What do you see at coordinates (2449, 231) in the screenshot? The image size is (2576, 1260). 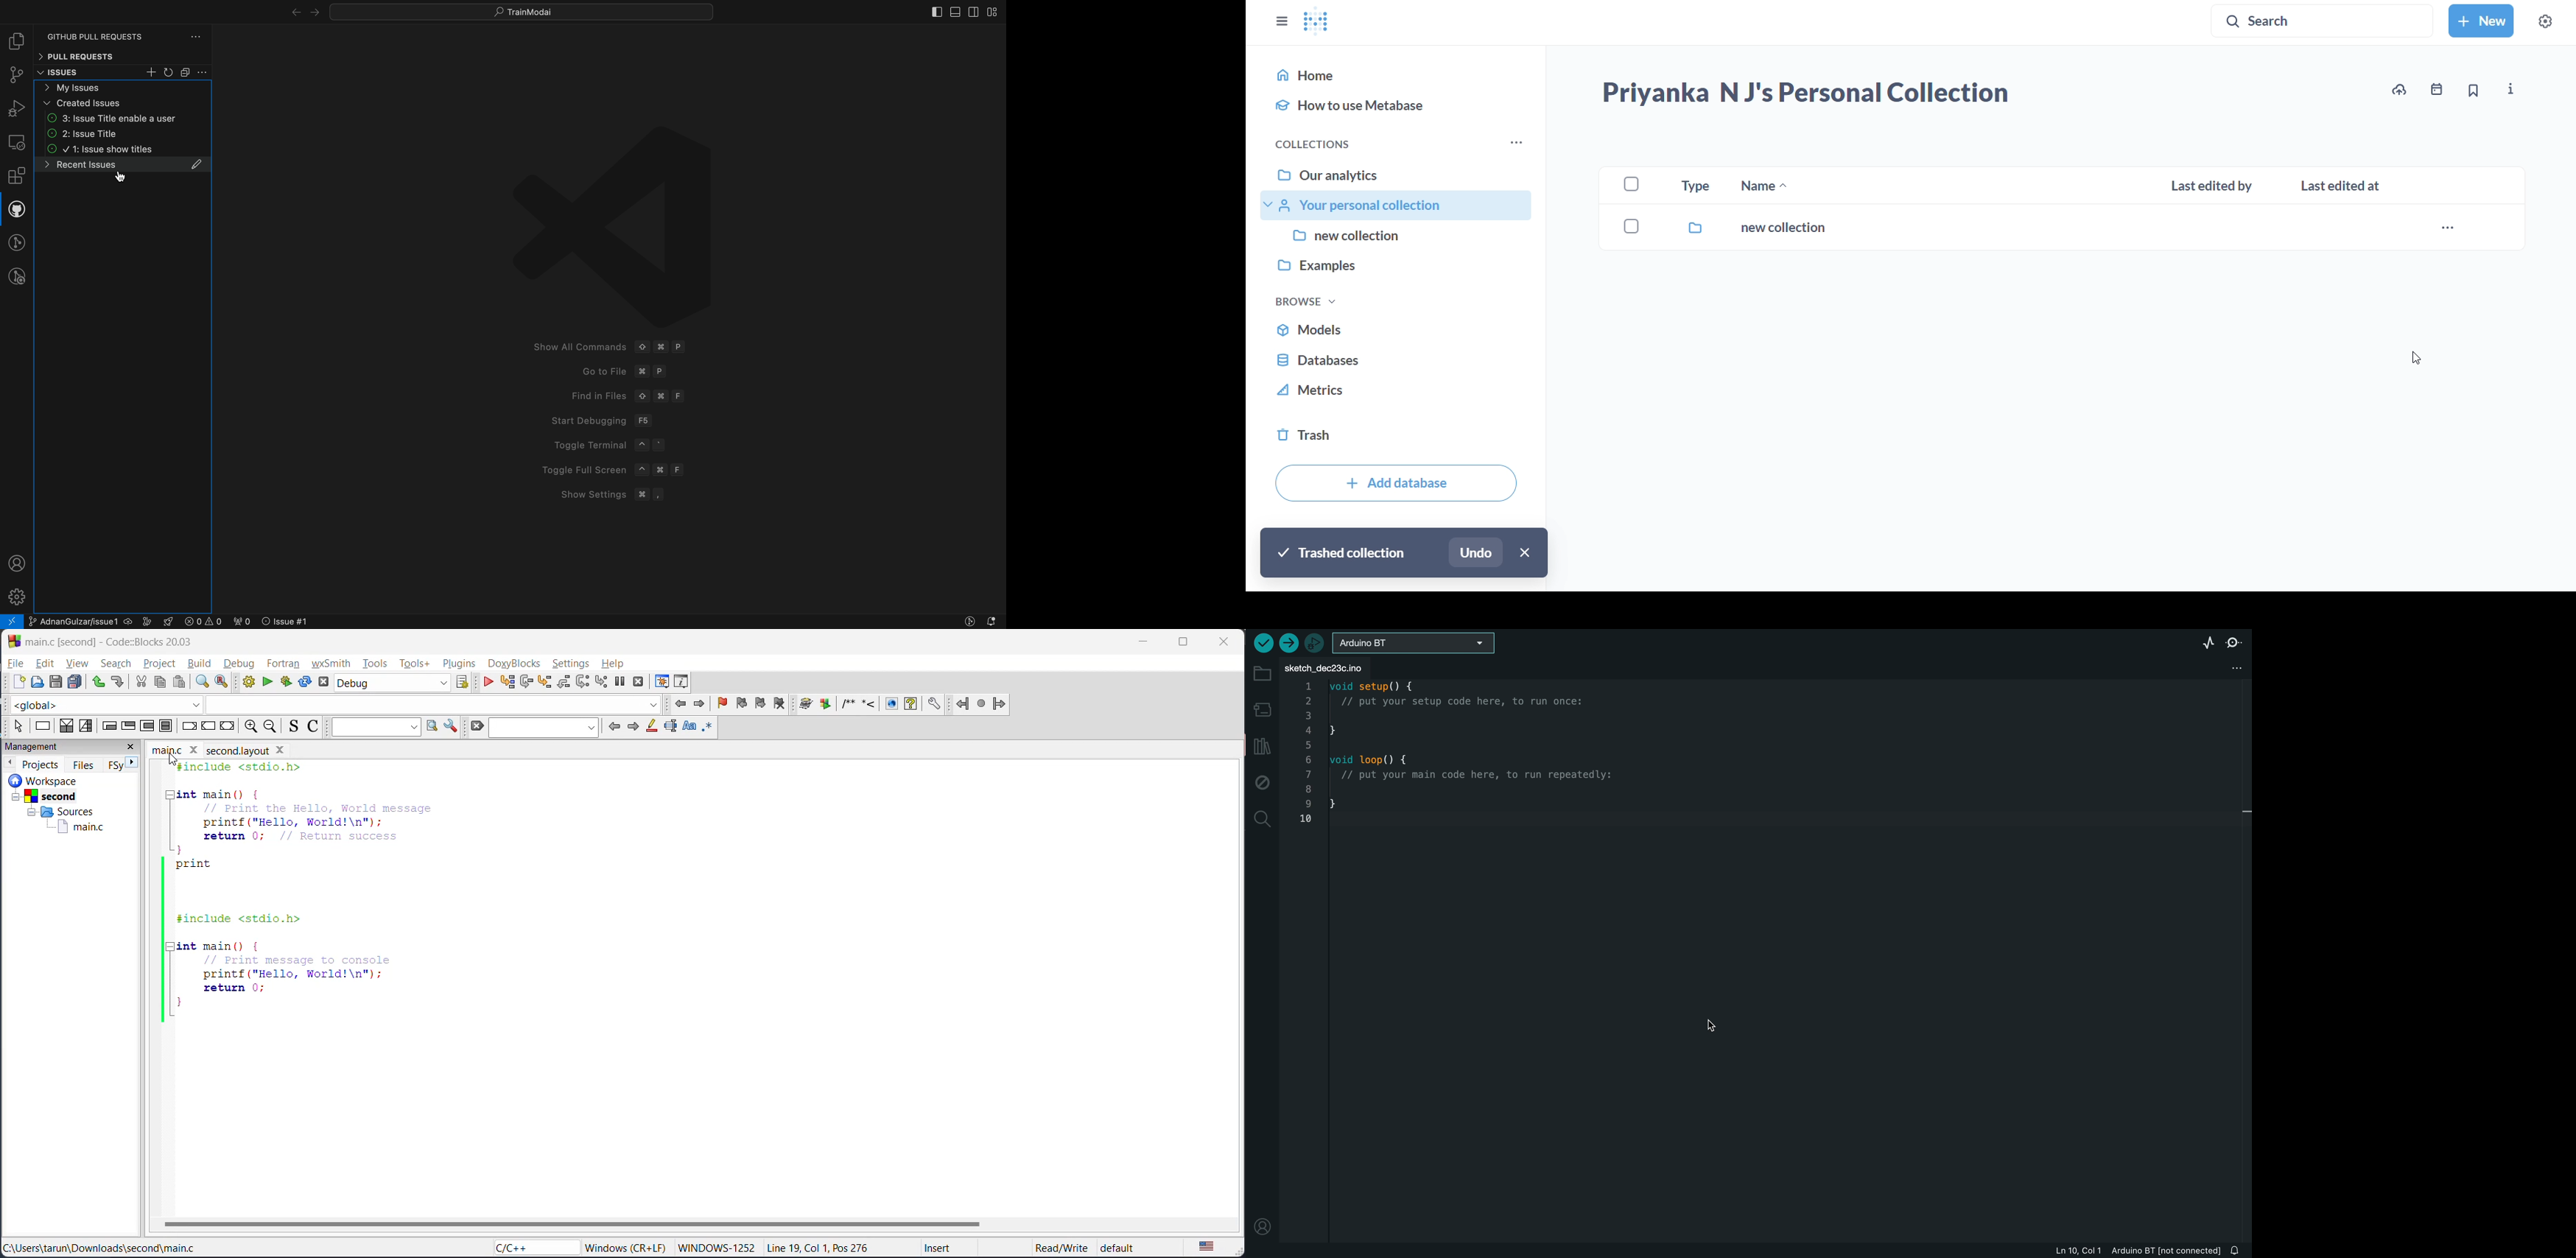 I see `more` at bounding box center [2449, 231].